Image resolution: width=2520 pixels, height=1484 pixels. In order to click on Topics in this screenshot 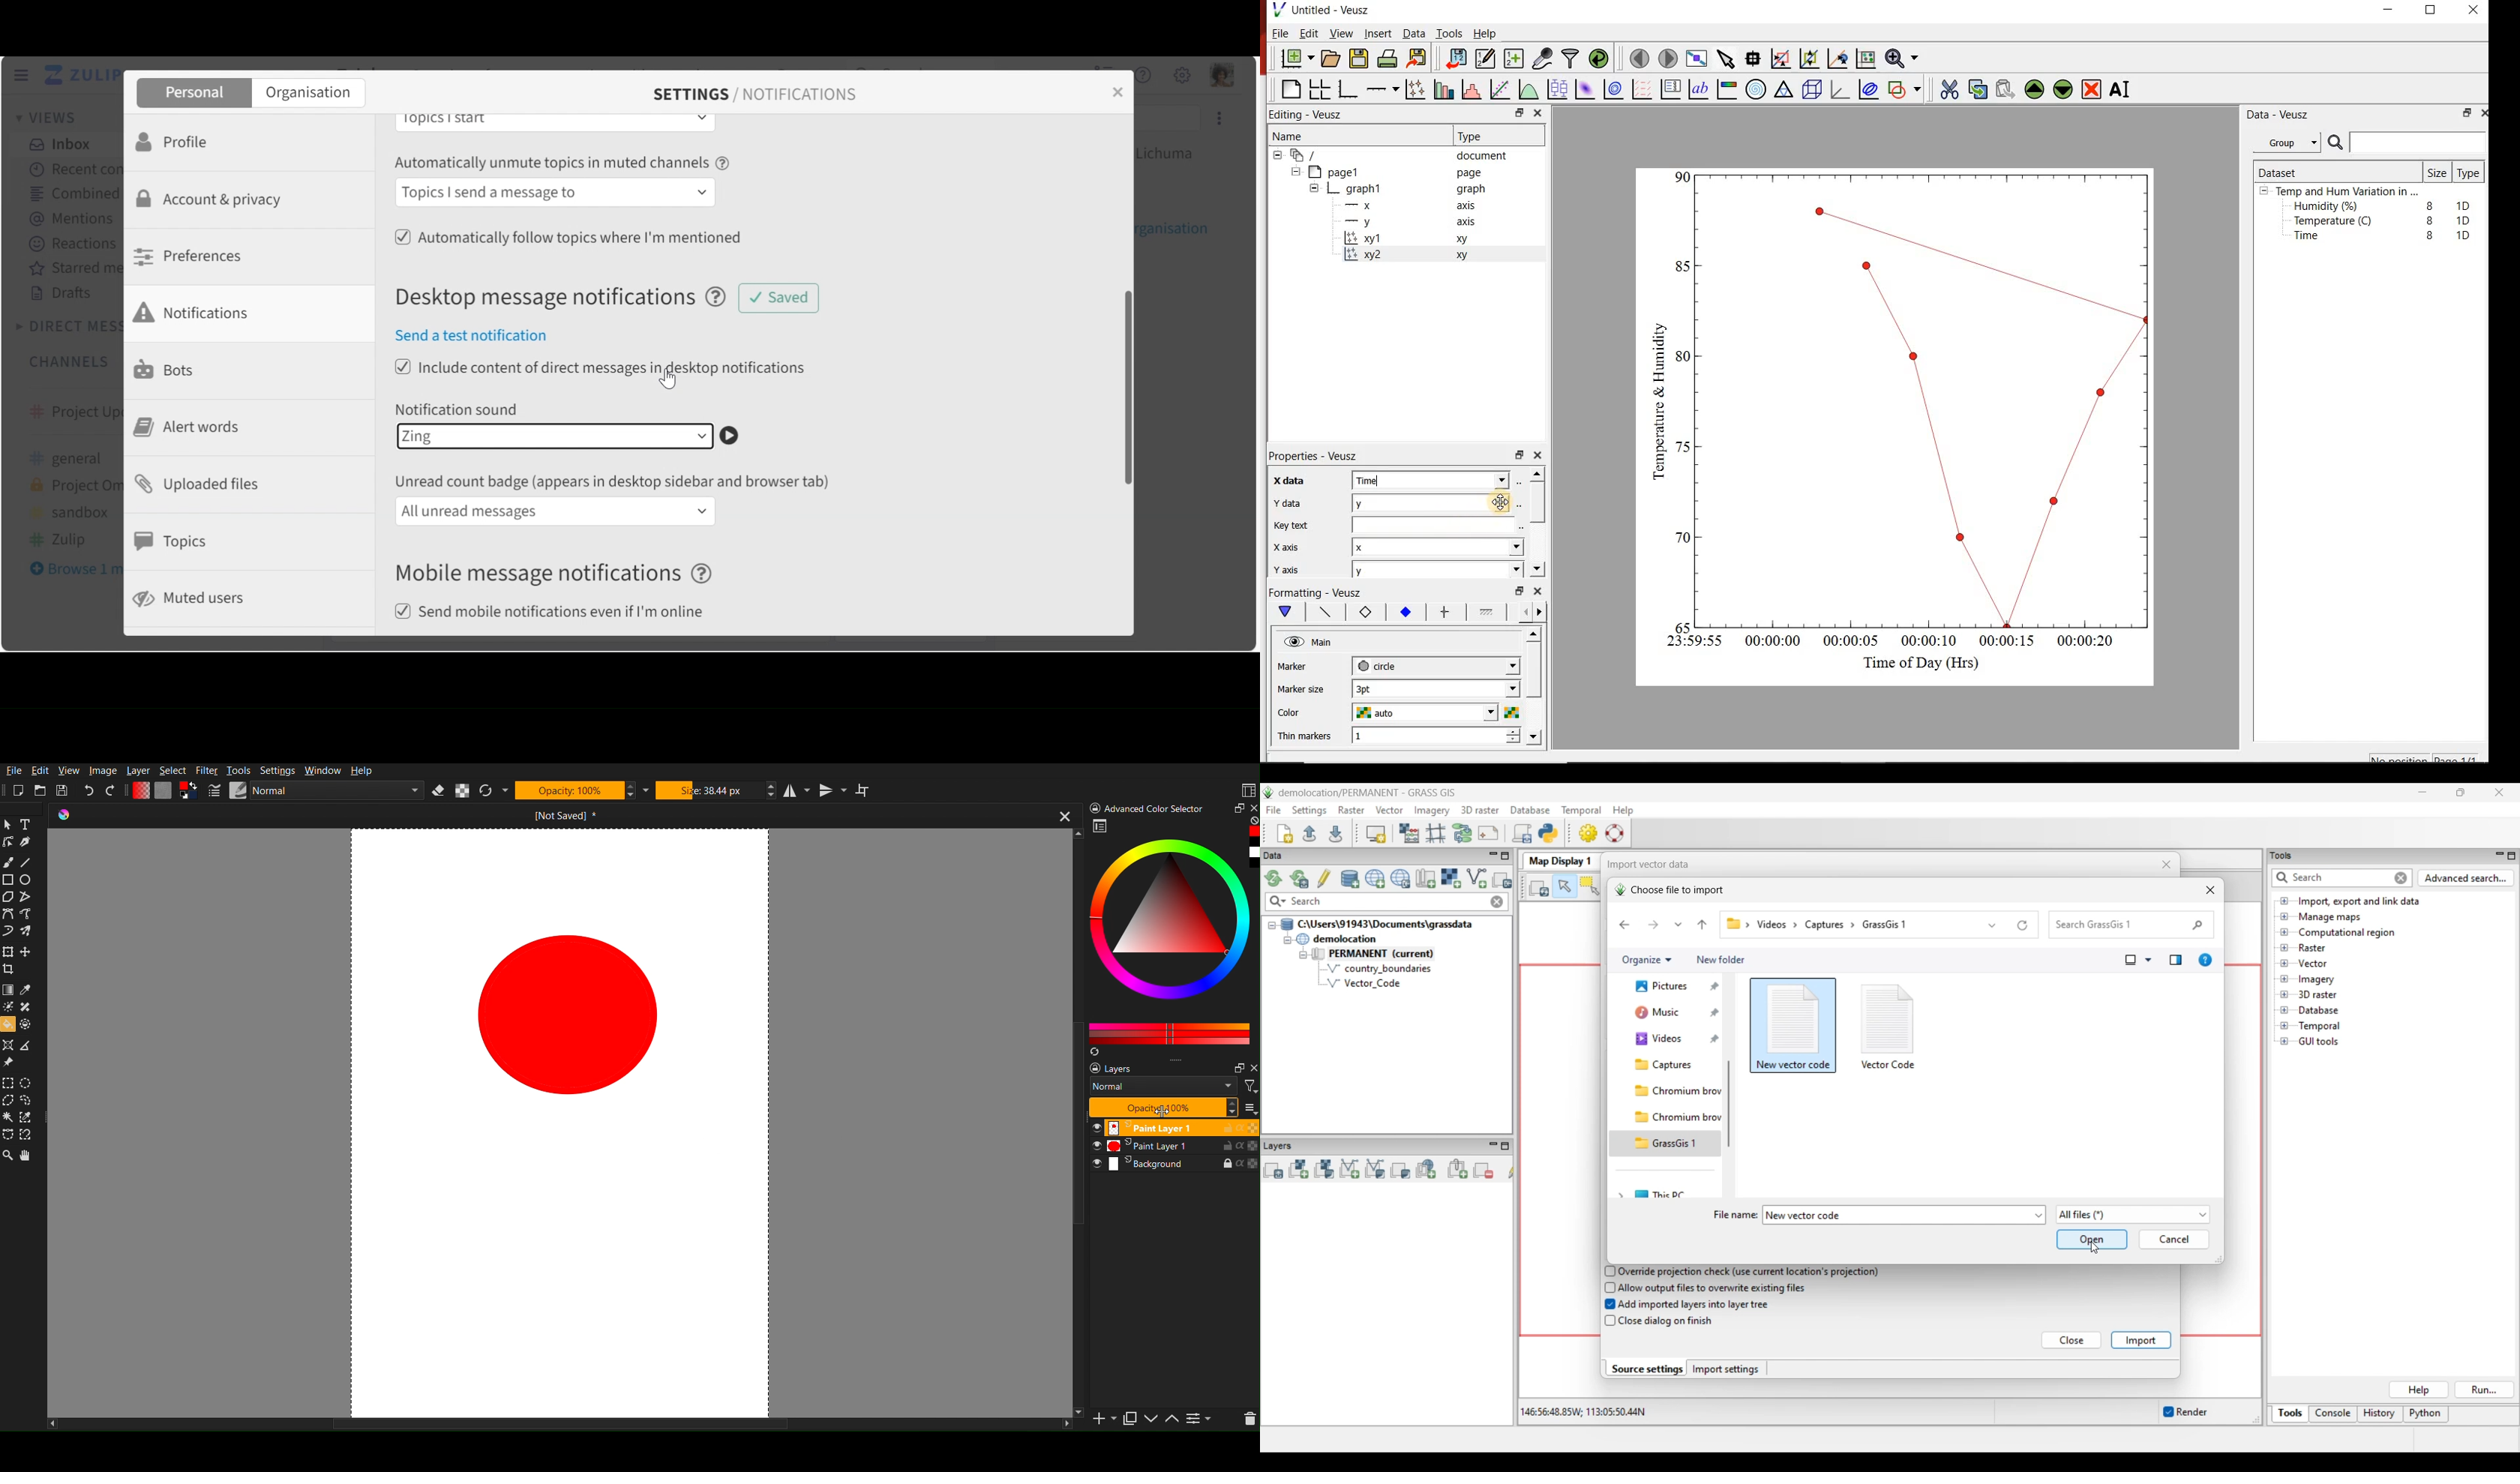, I will do `click(175, 541)`.